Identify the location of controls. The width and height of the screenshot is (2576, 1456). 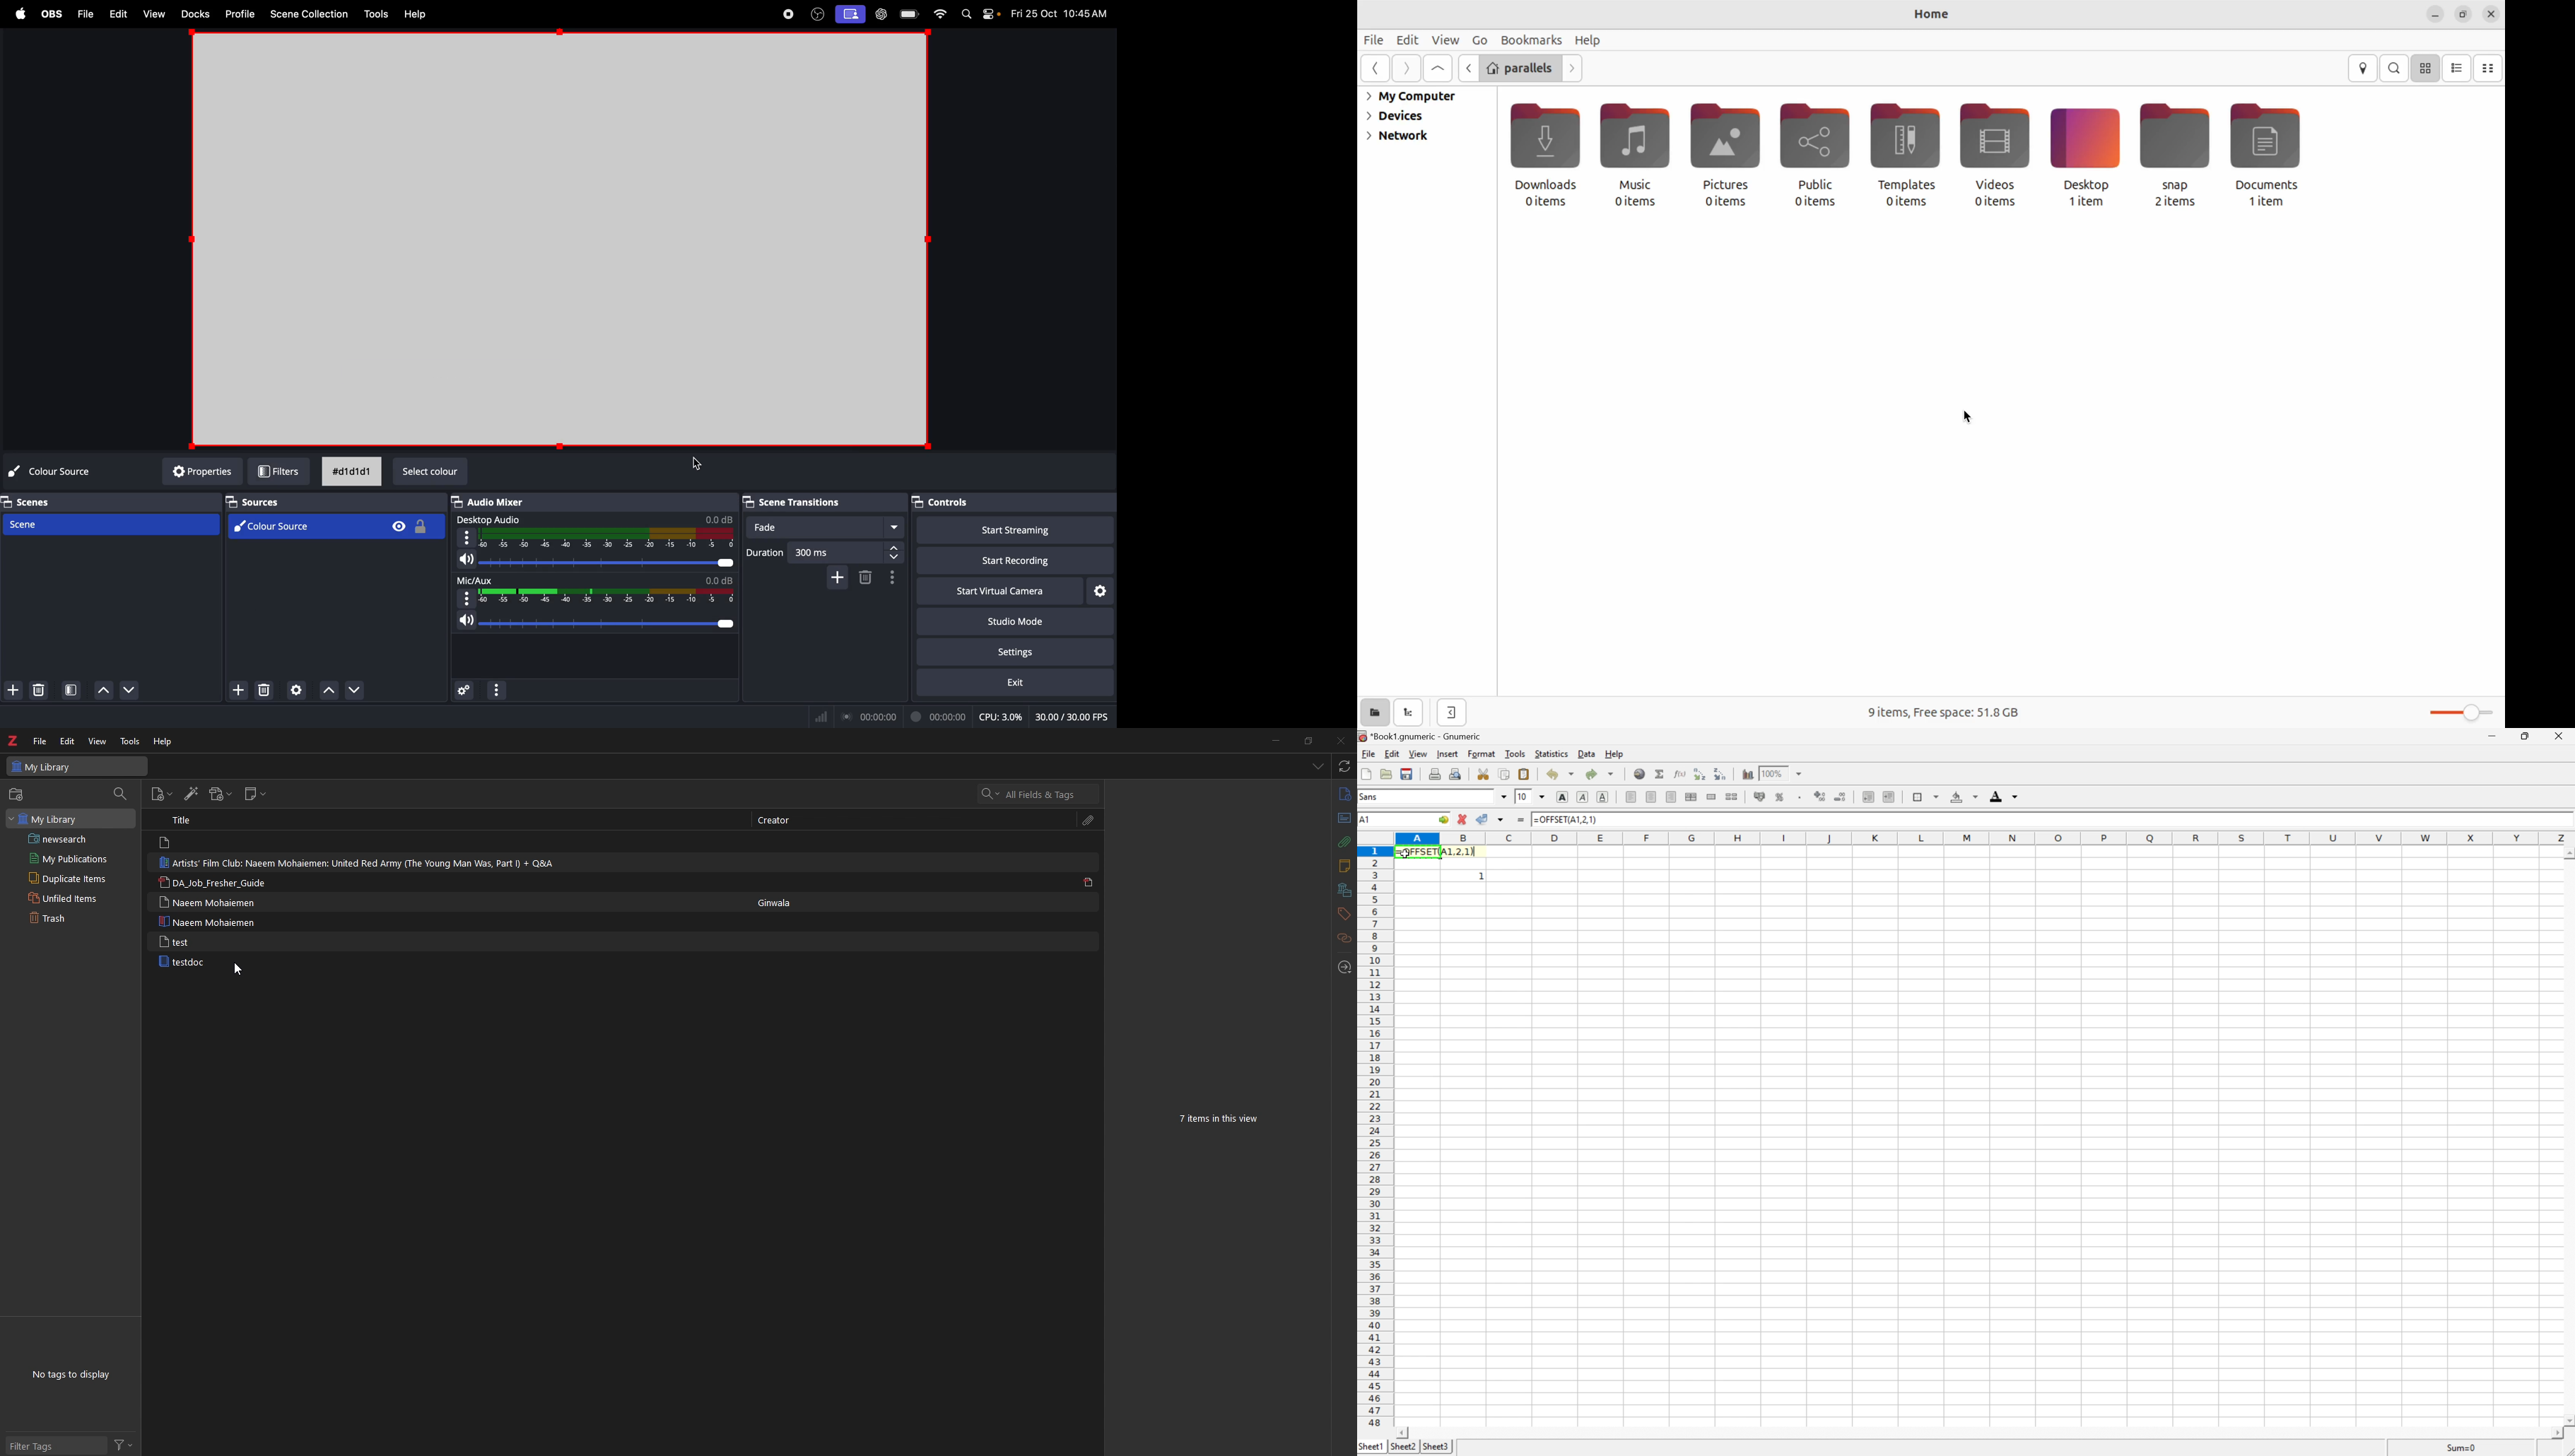
(941, 503).